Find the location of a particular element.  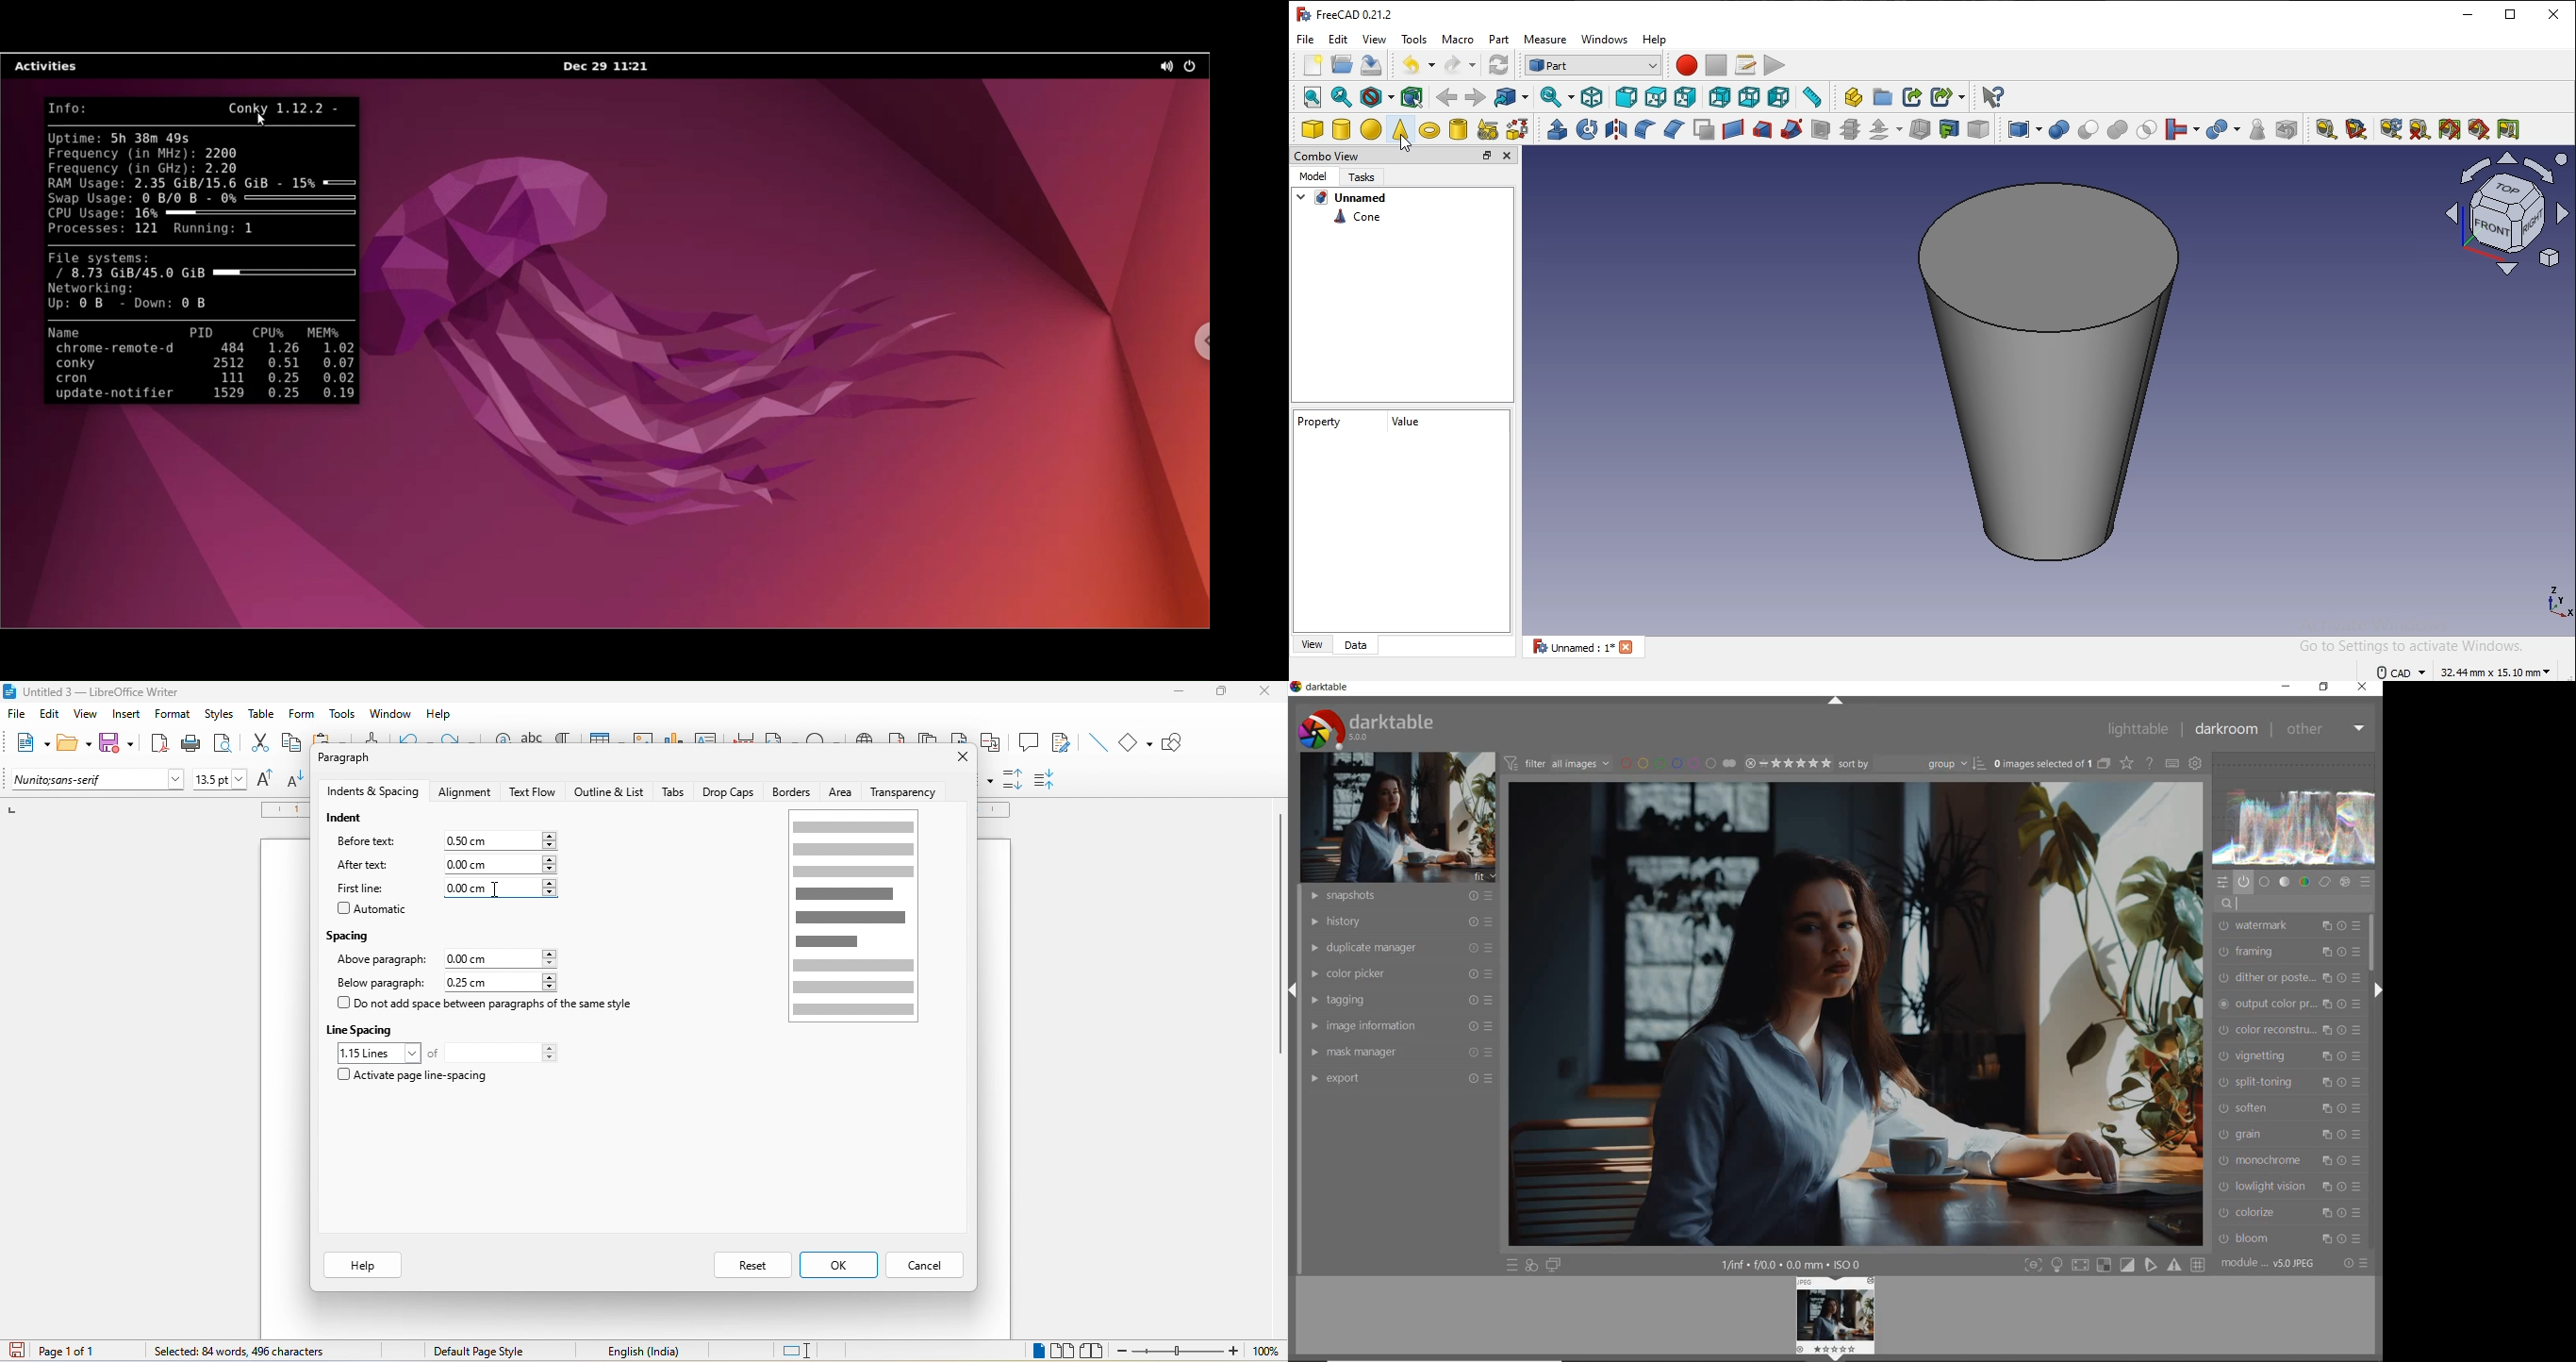

spacing is located at coordinates (355, 938).